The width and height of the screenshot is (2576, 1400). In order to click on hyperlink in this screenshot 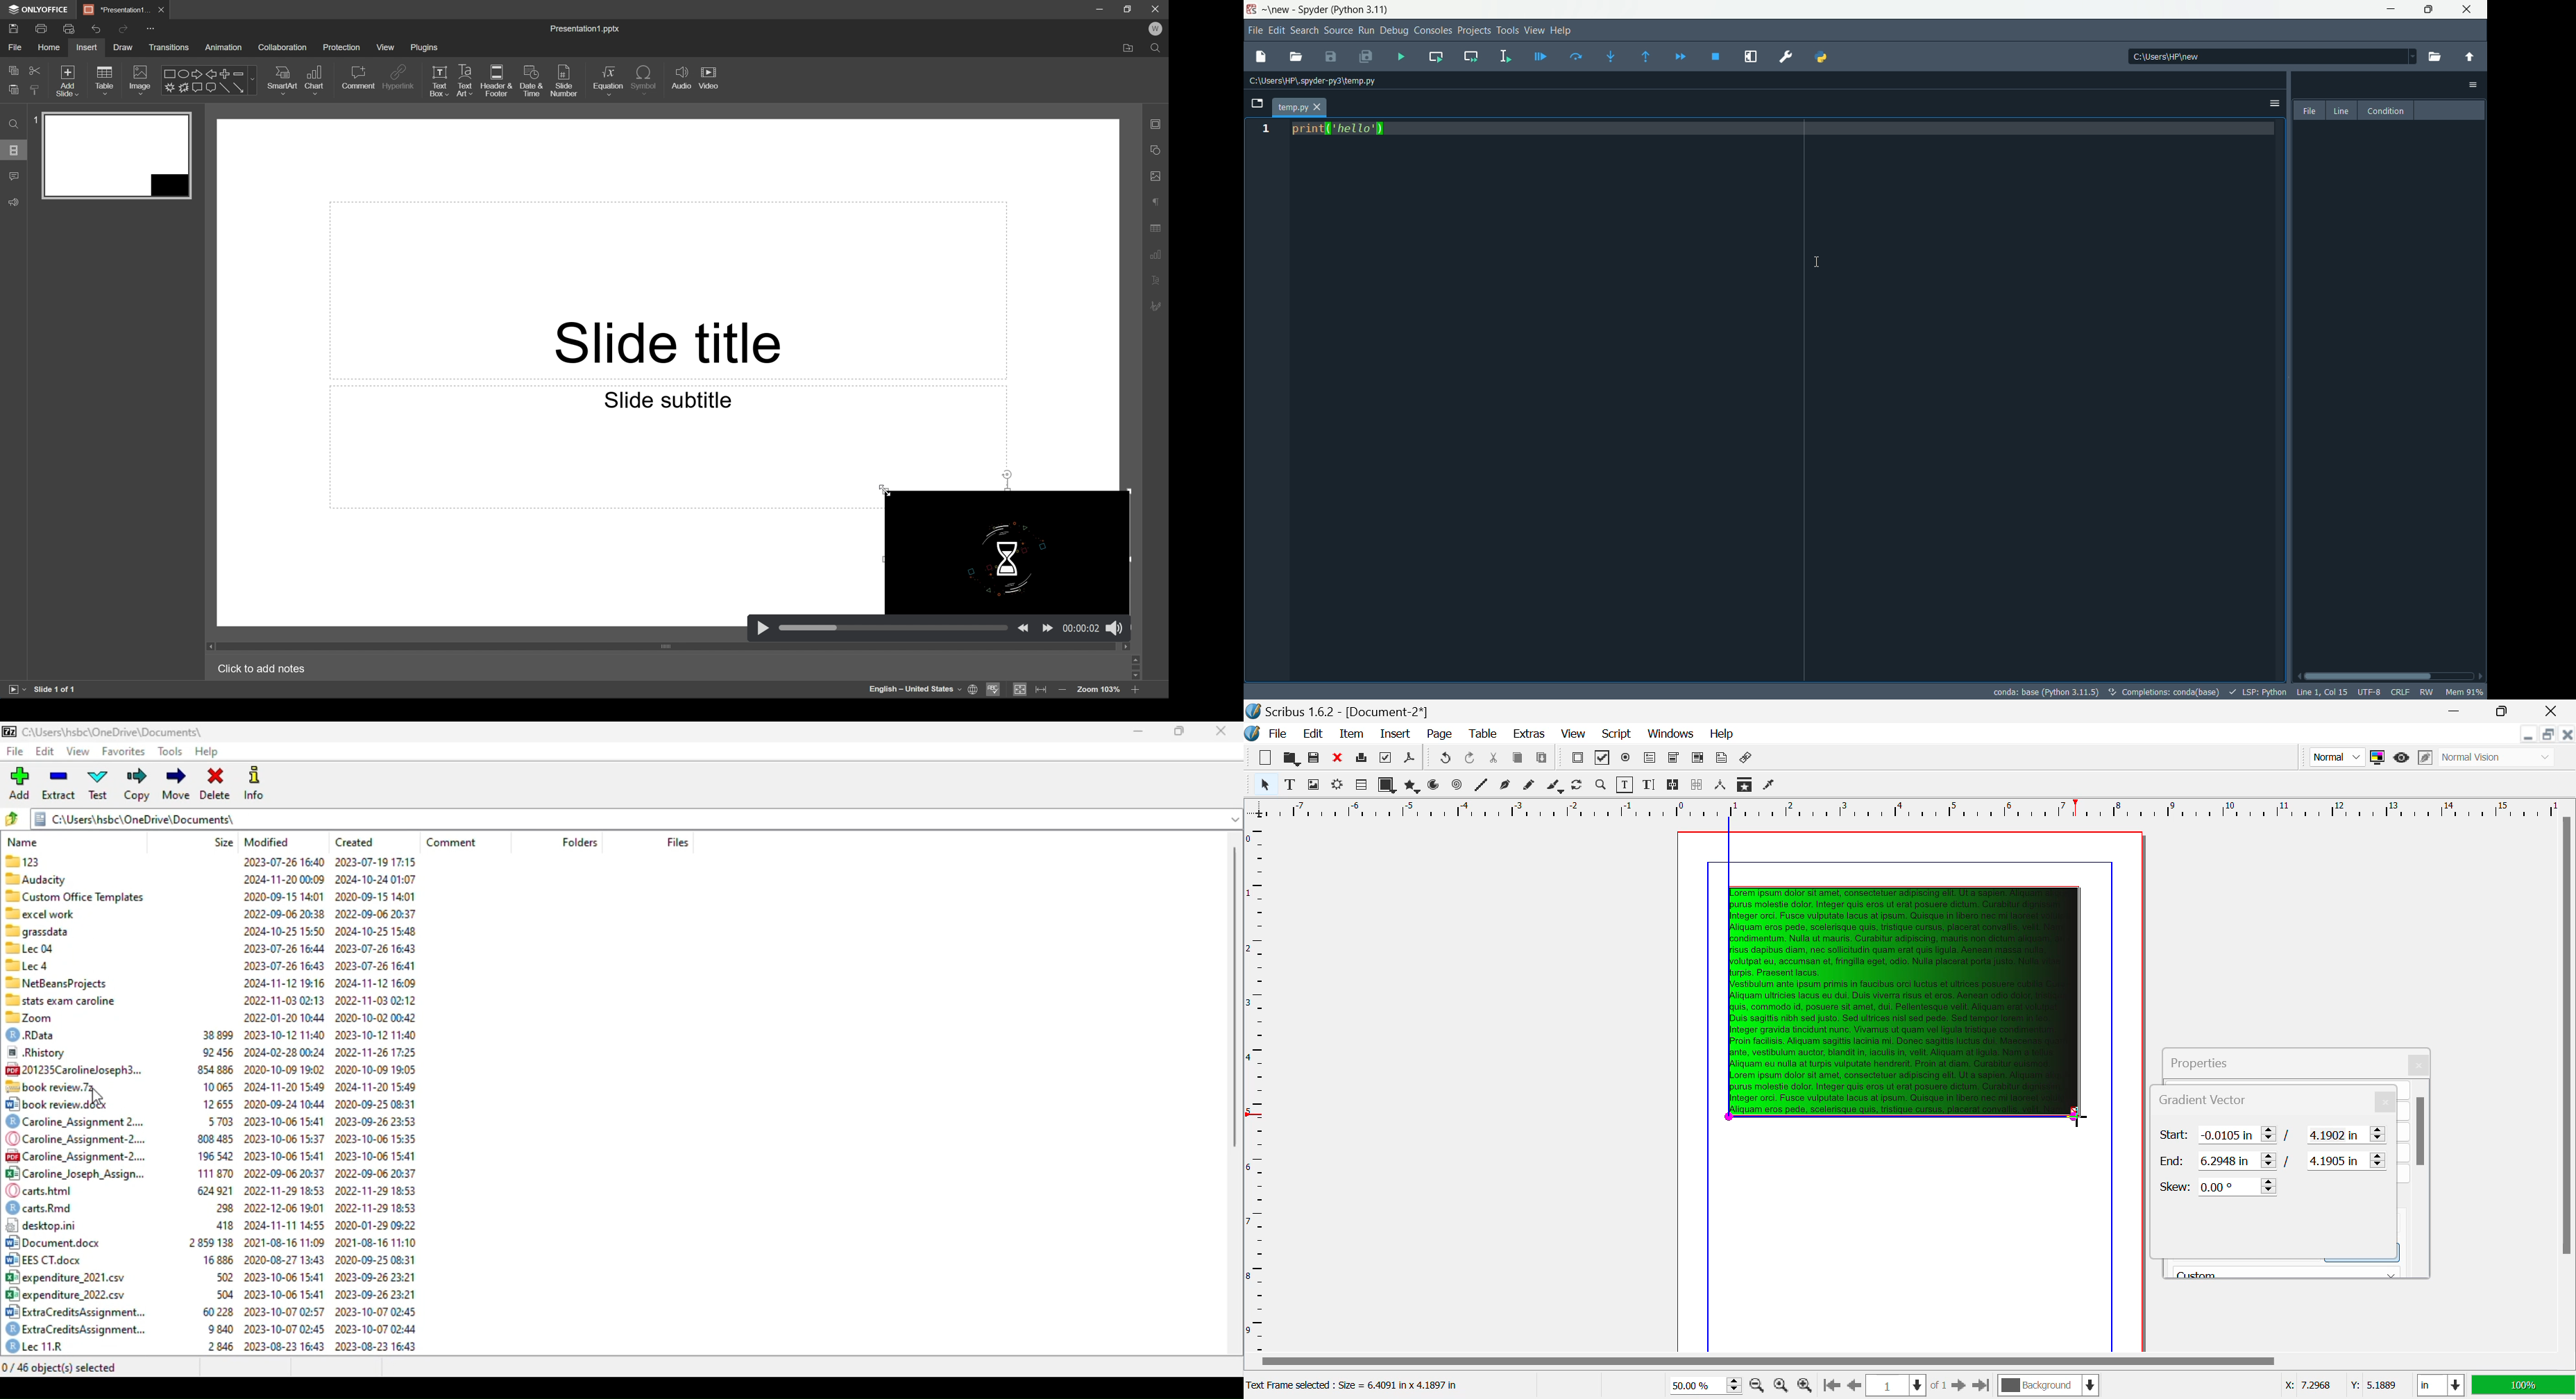, I will do `click(403, 77)`.